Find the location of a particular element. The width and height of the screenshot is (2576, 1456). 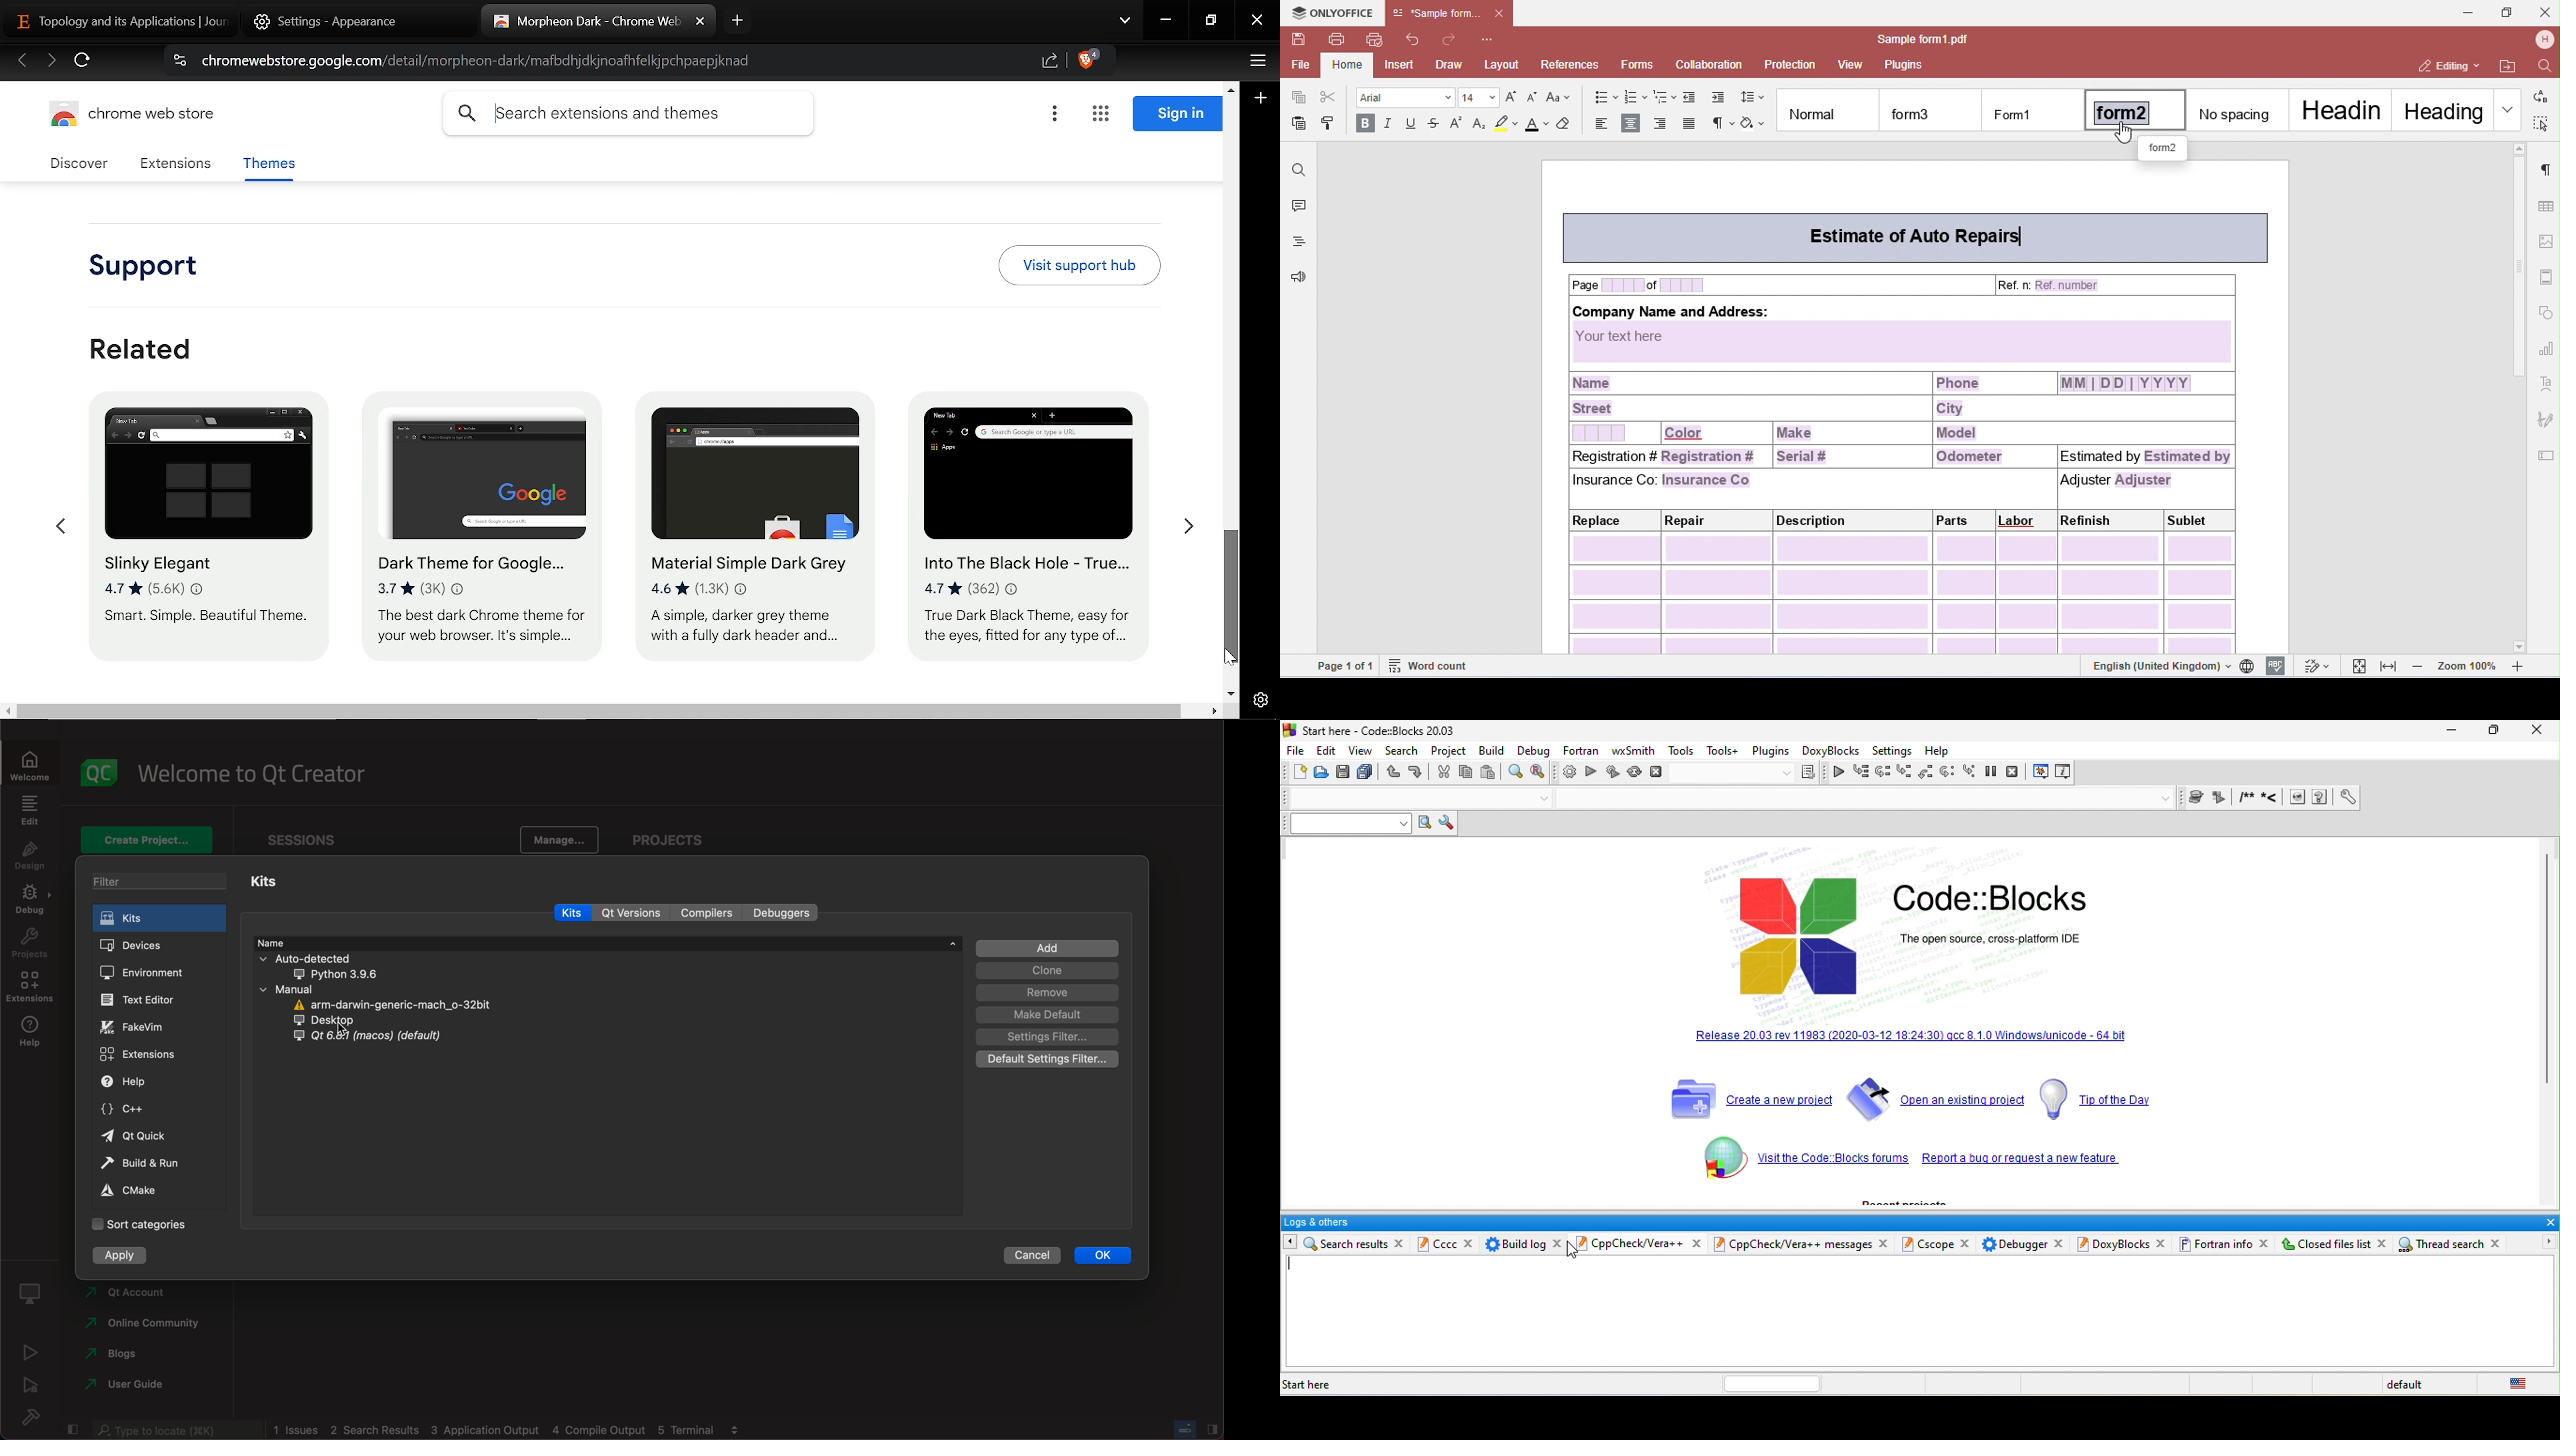

close is located at coordinates (2266, 1242).